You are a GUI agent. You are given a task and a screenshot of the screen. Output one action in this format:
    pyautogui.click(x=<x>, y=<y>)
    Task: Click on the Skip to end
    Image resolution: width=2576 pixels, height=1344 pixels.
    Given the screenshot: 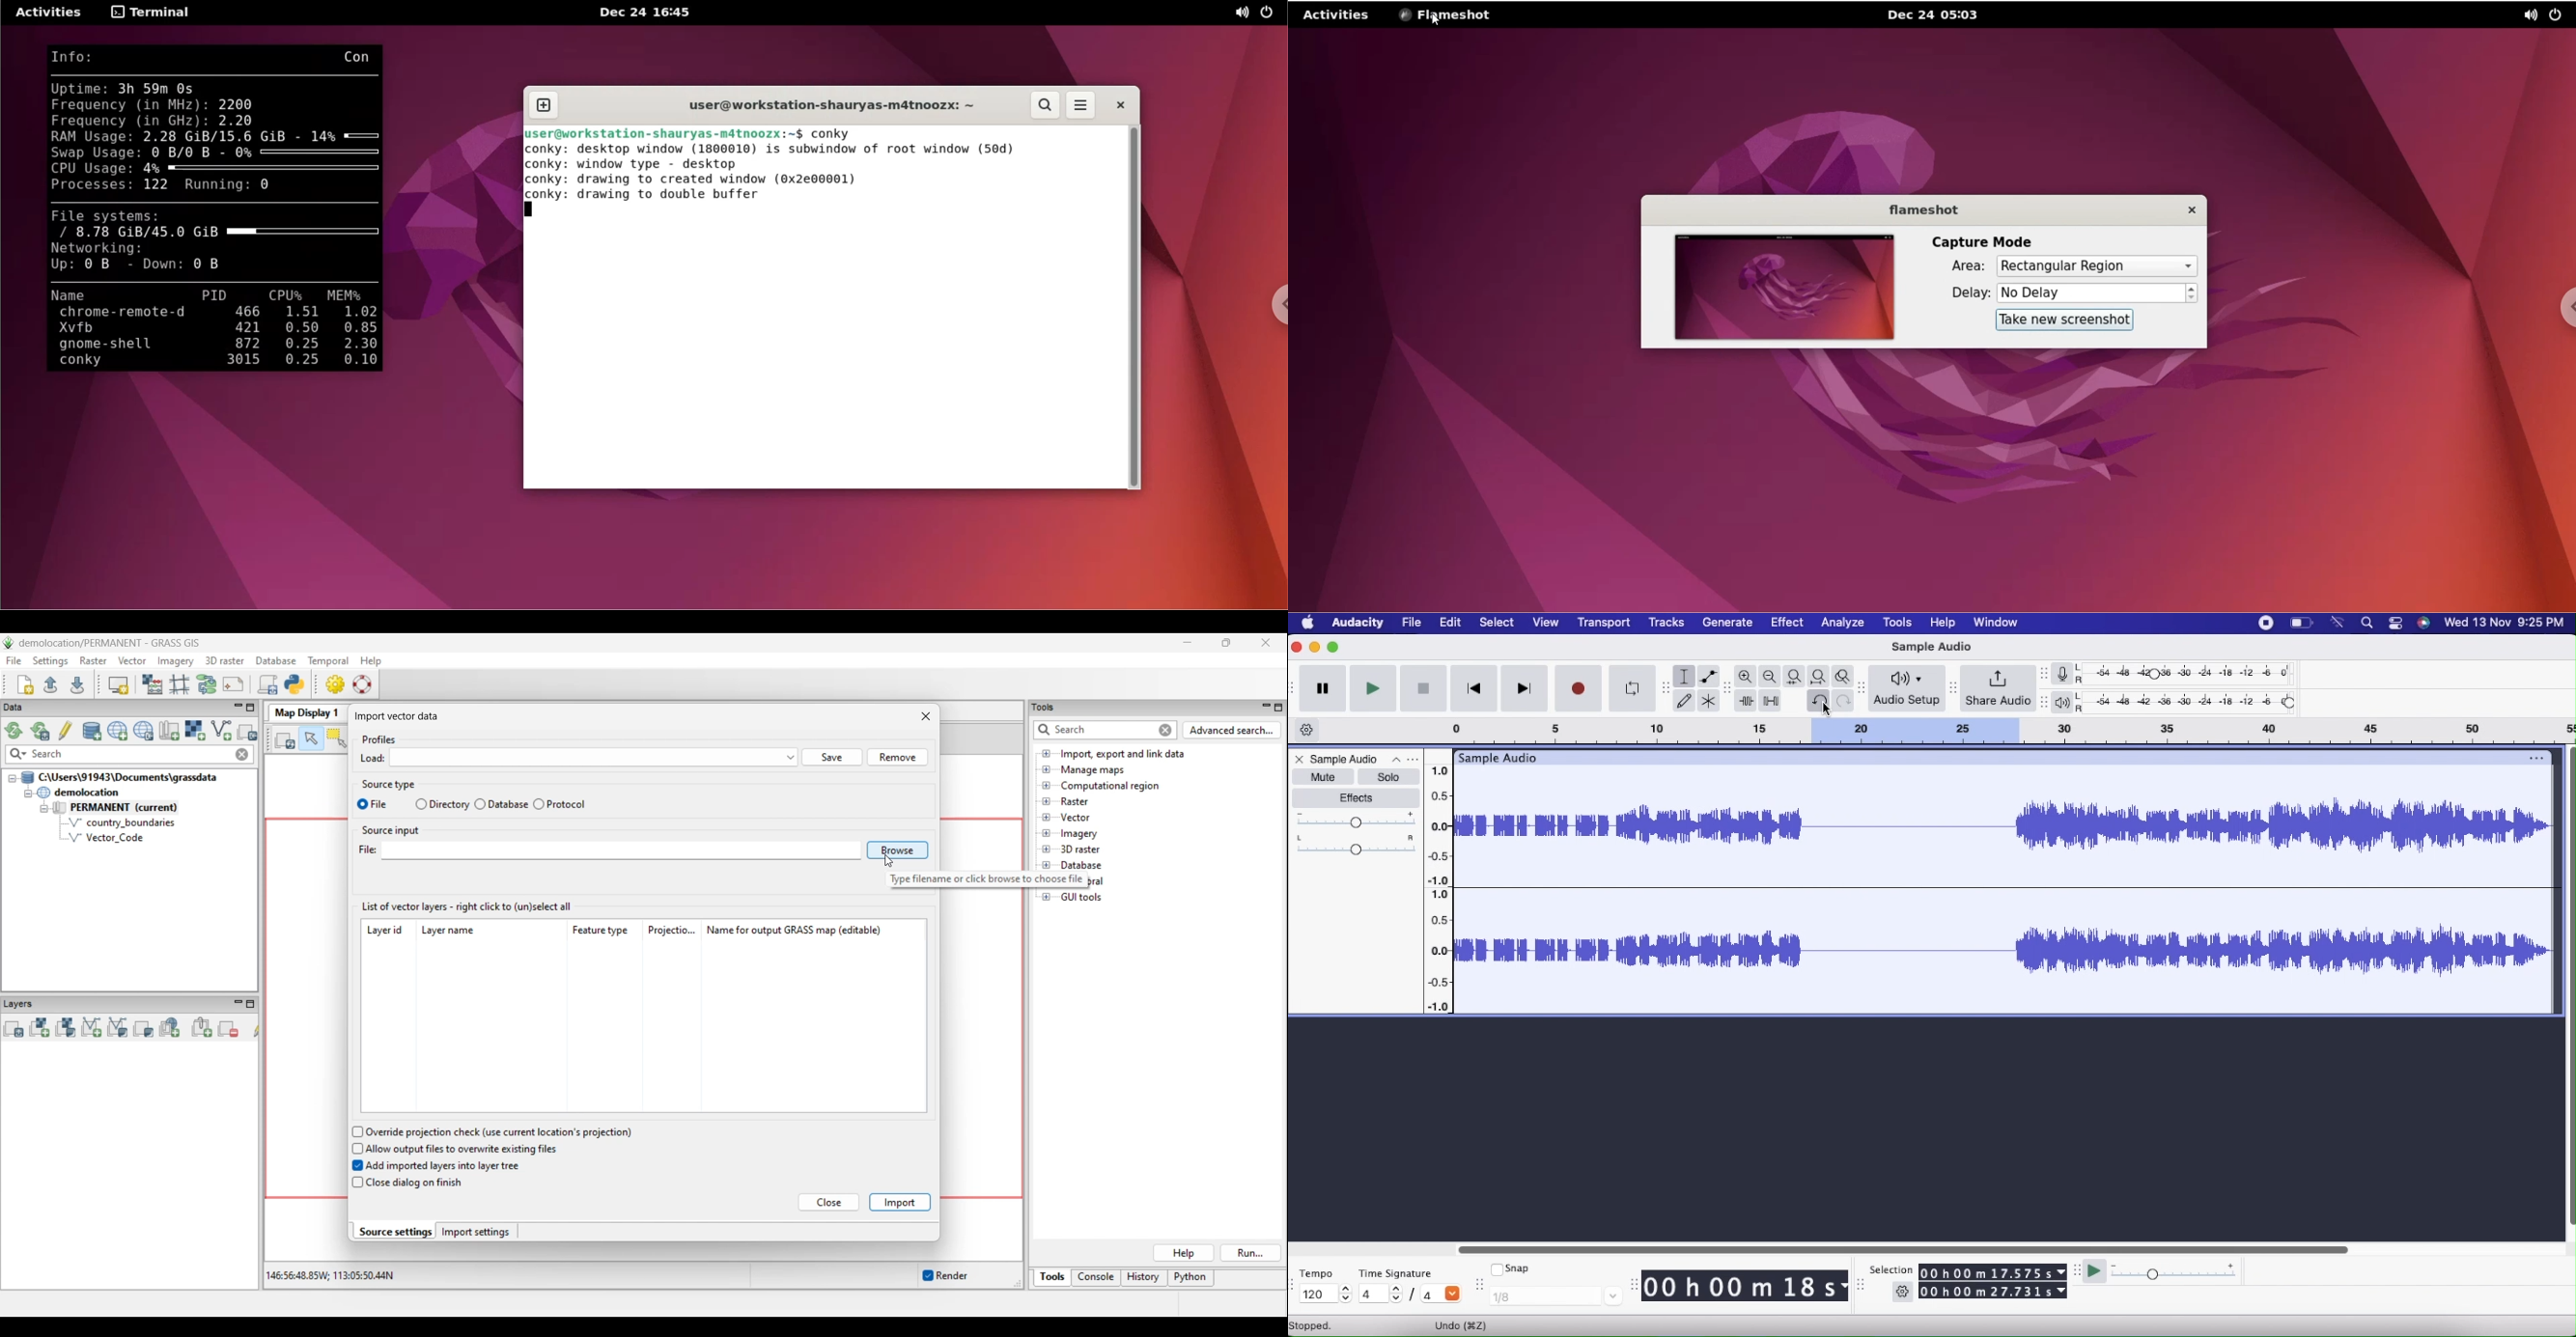 What is the action you would take?
    pyautogui.click(x=1526, y=688)
    